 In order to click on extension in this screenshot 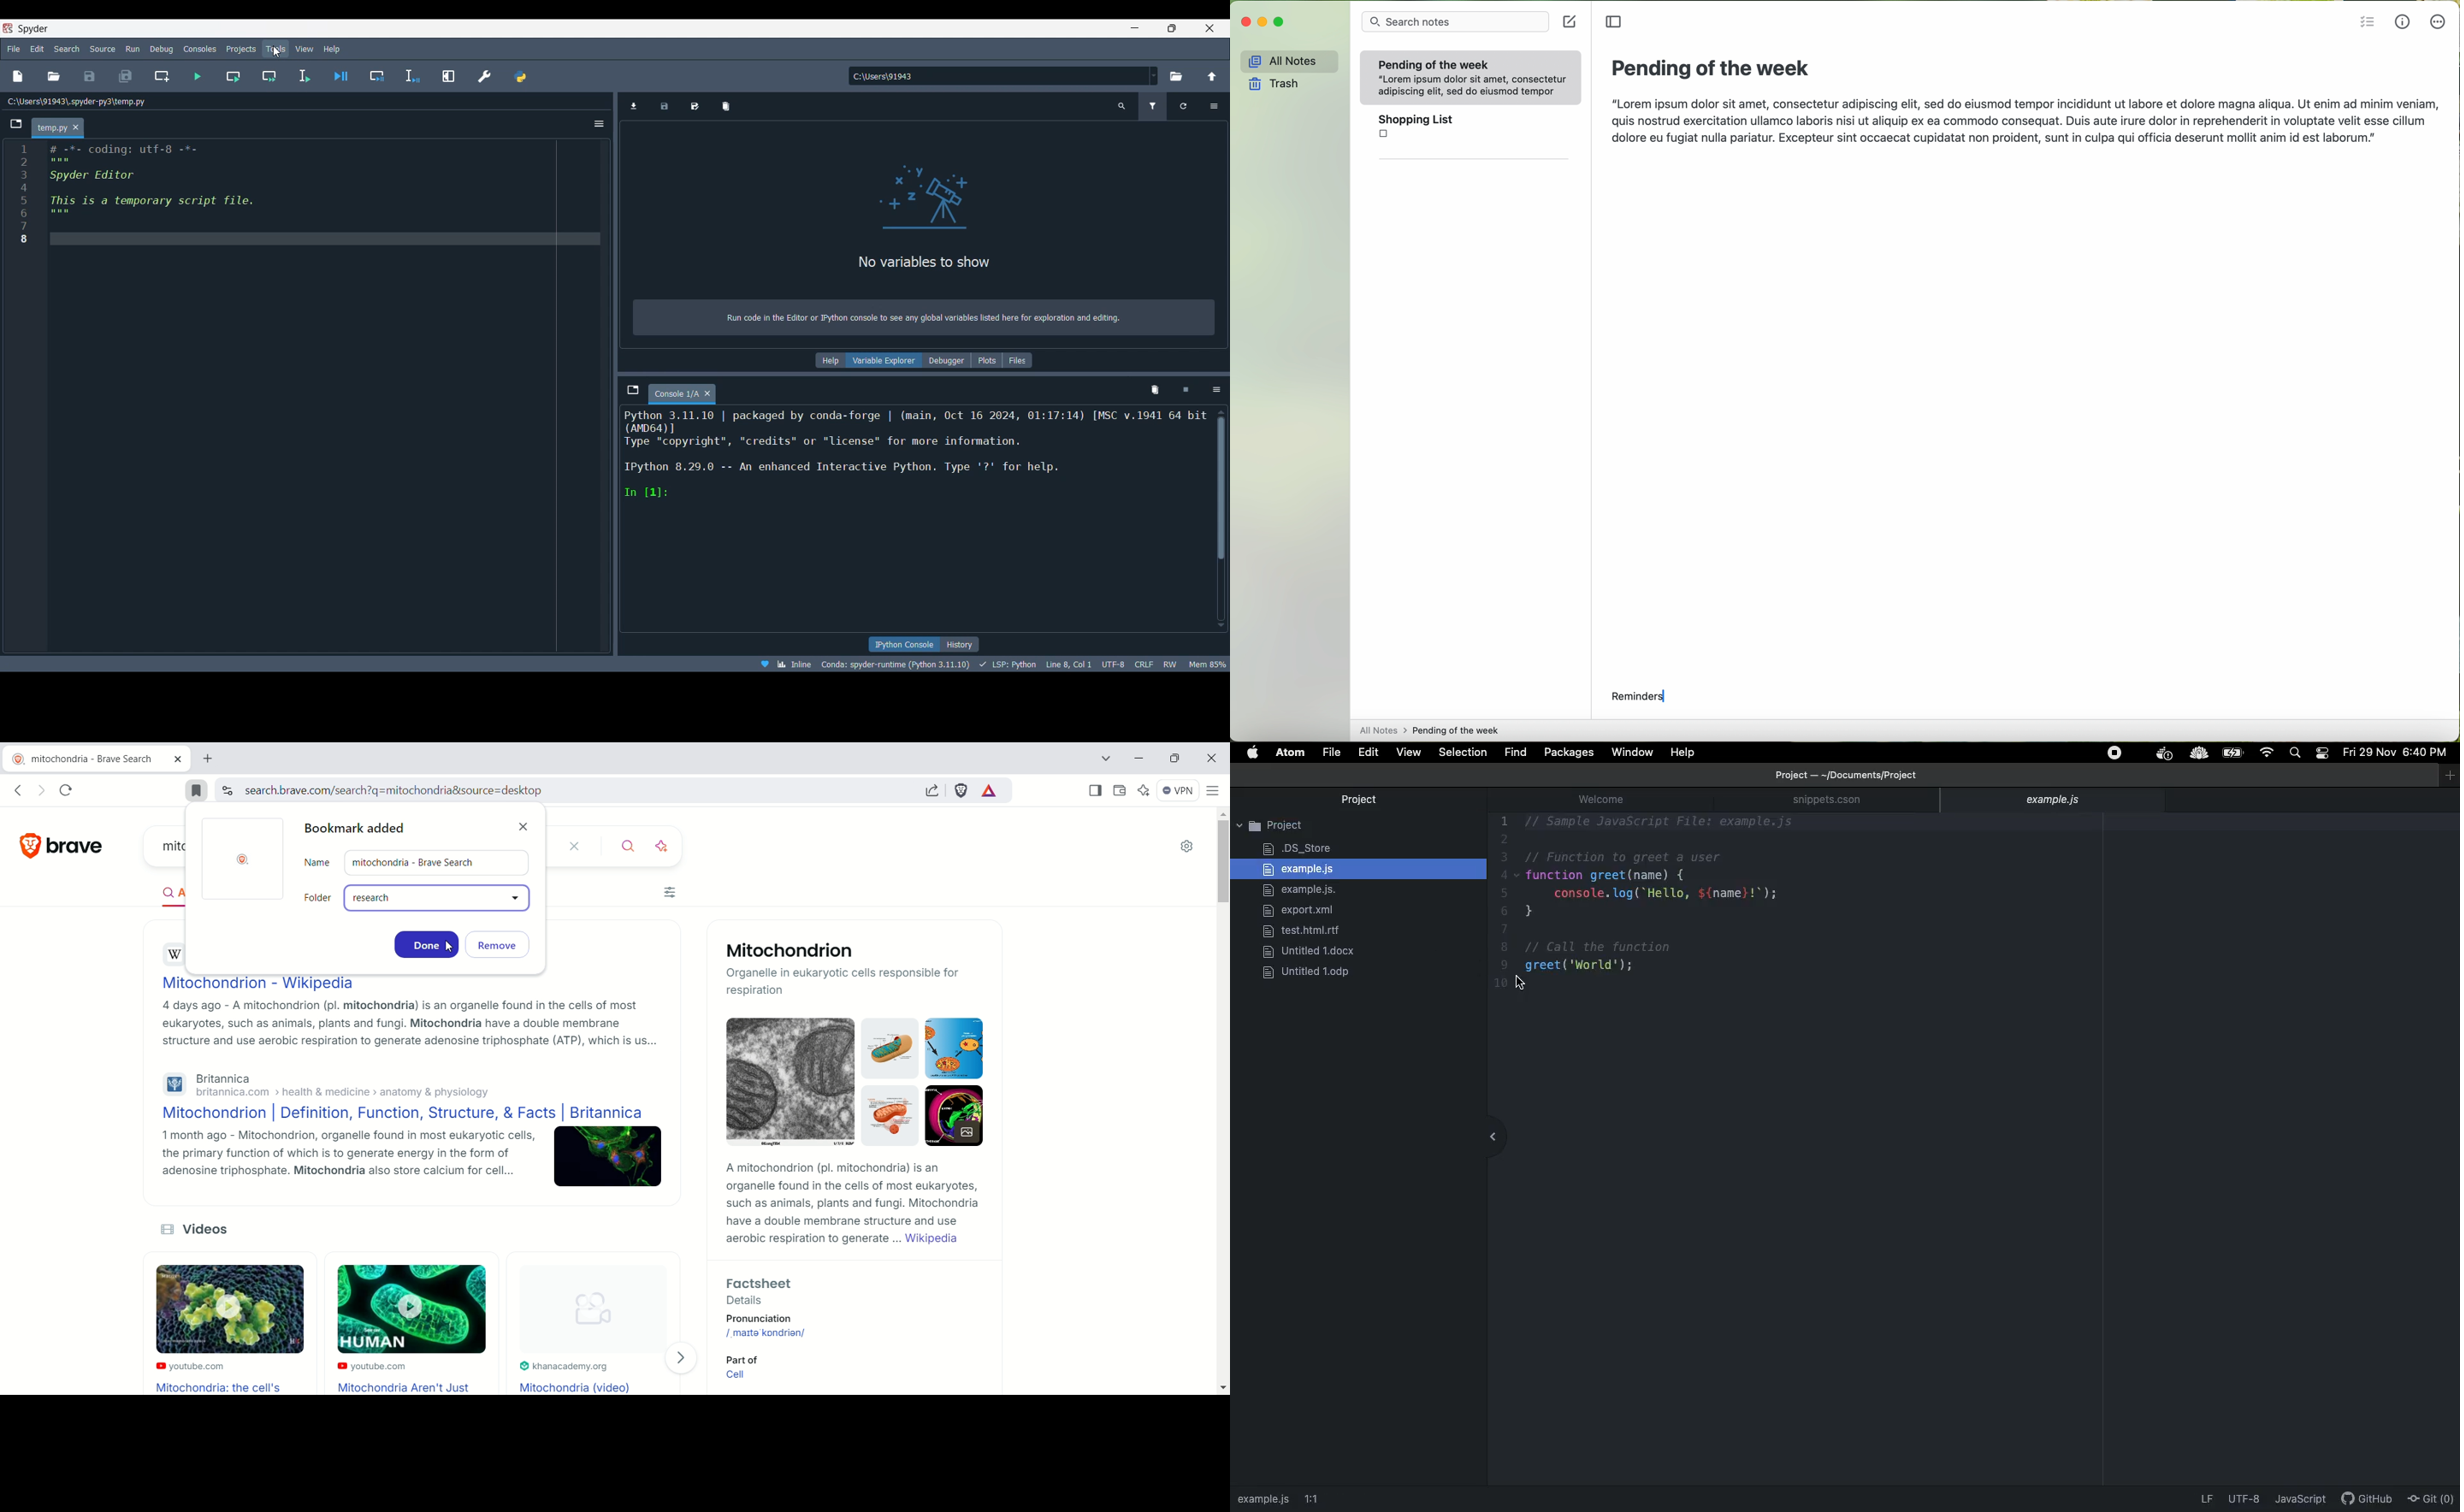, I will do `click(2198, 755)`.